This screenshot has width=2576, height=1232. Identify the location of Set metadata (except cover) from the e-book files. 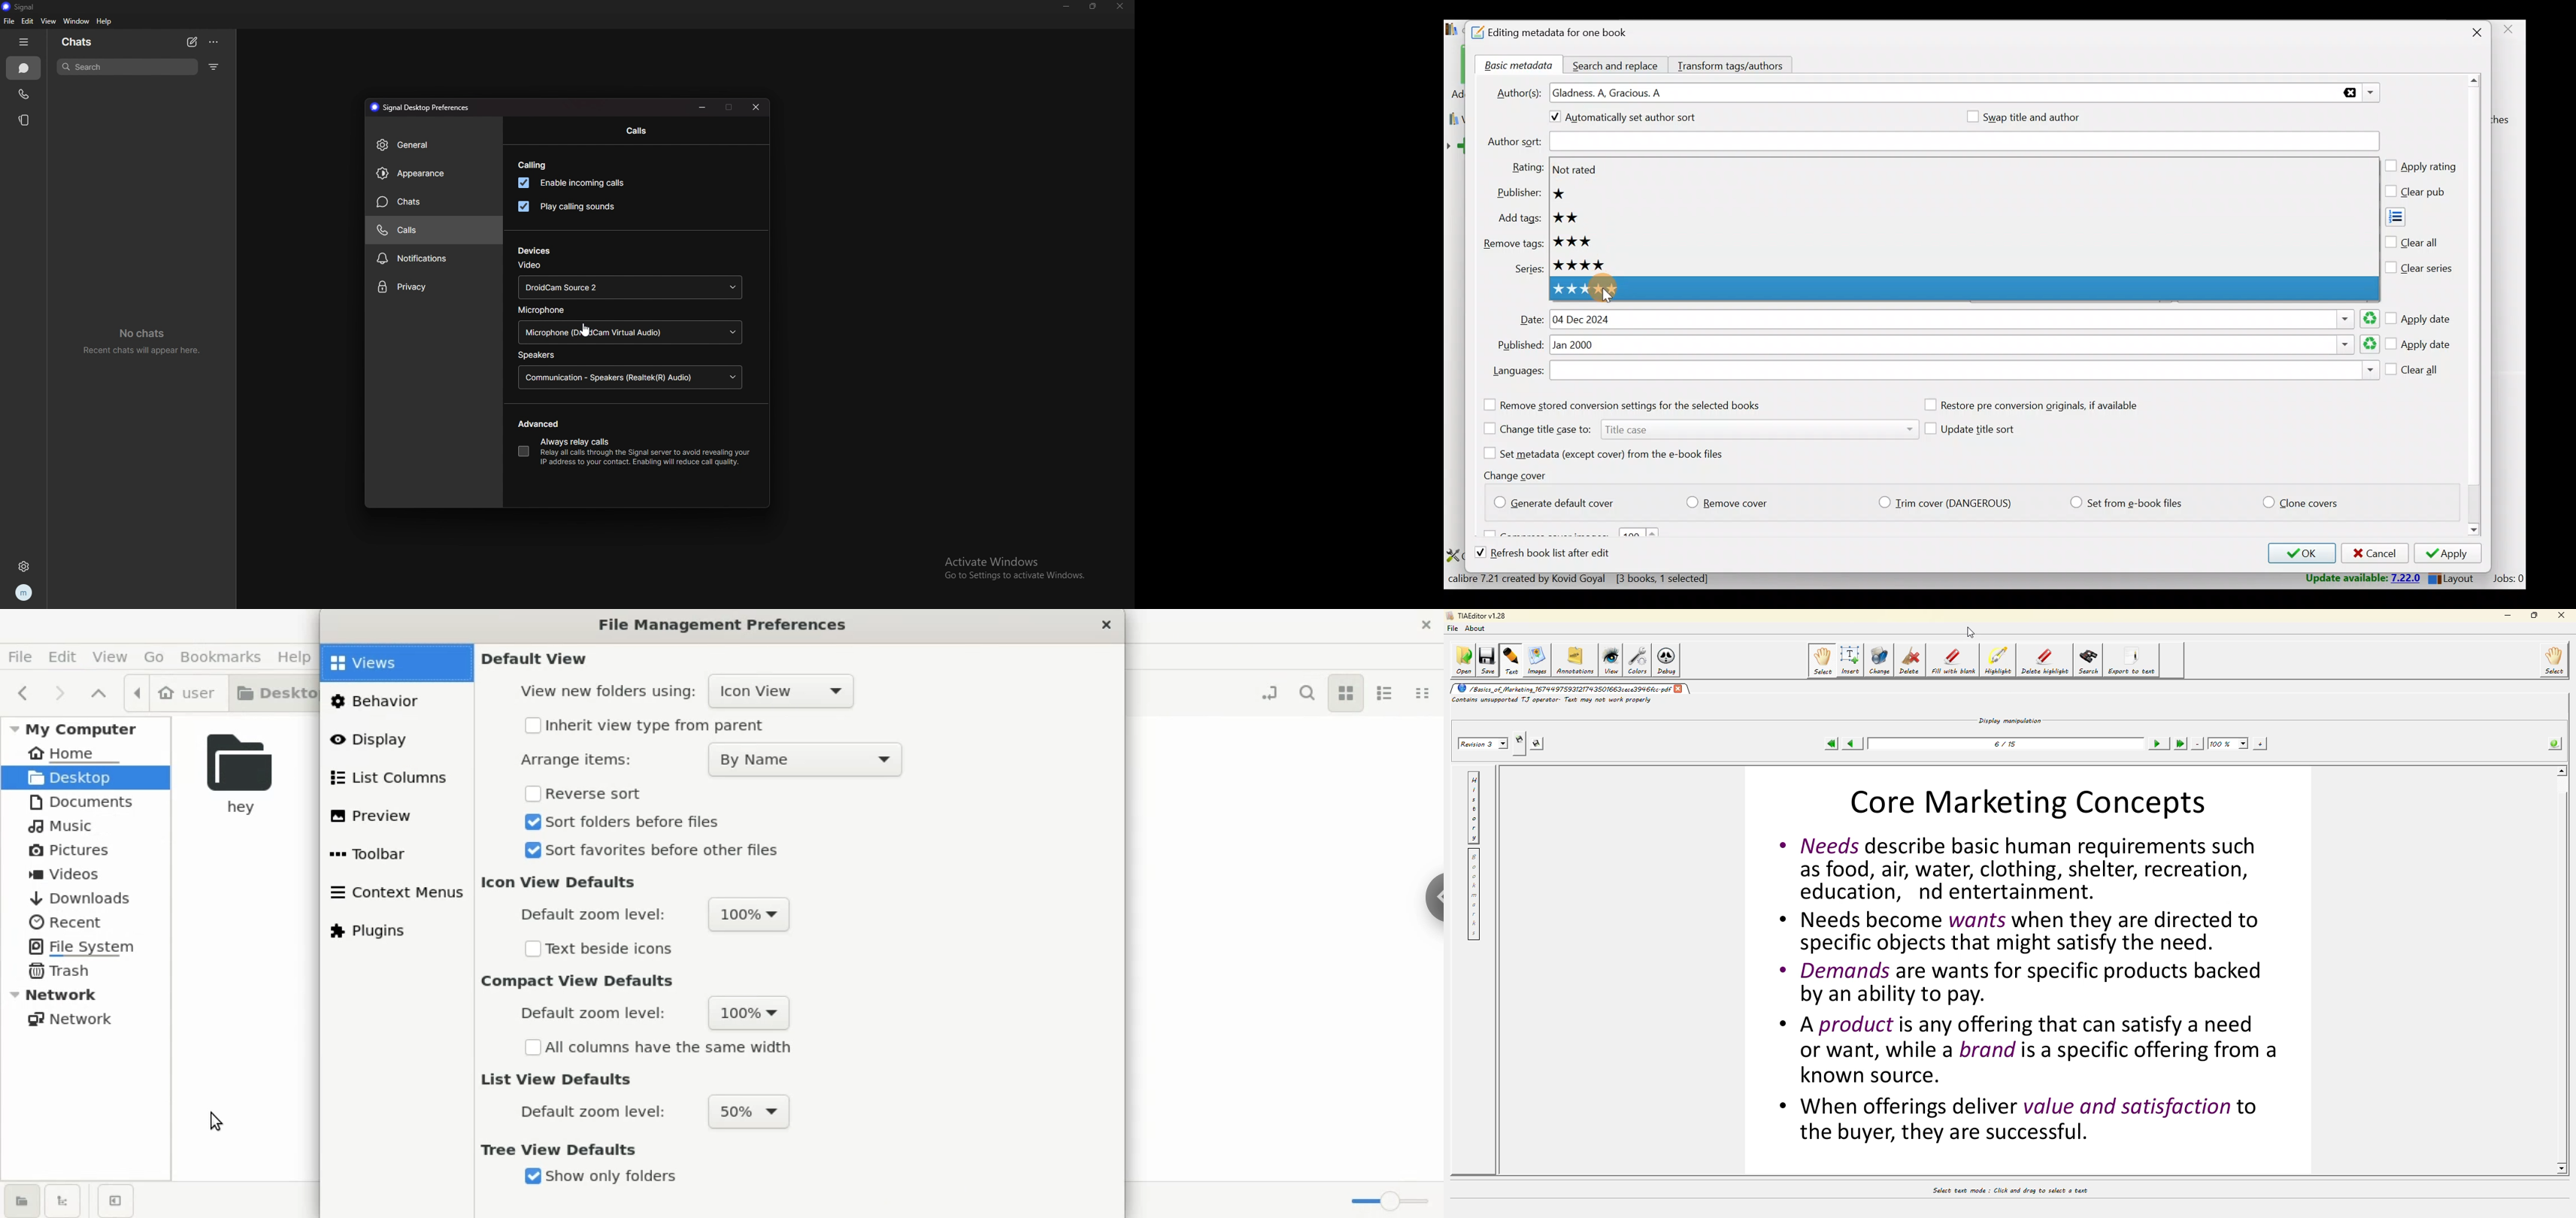
(1617, 453).